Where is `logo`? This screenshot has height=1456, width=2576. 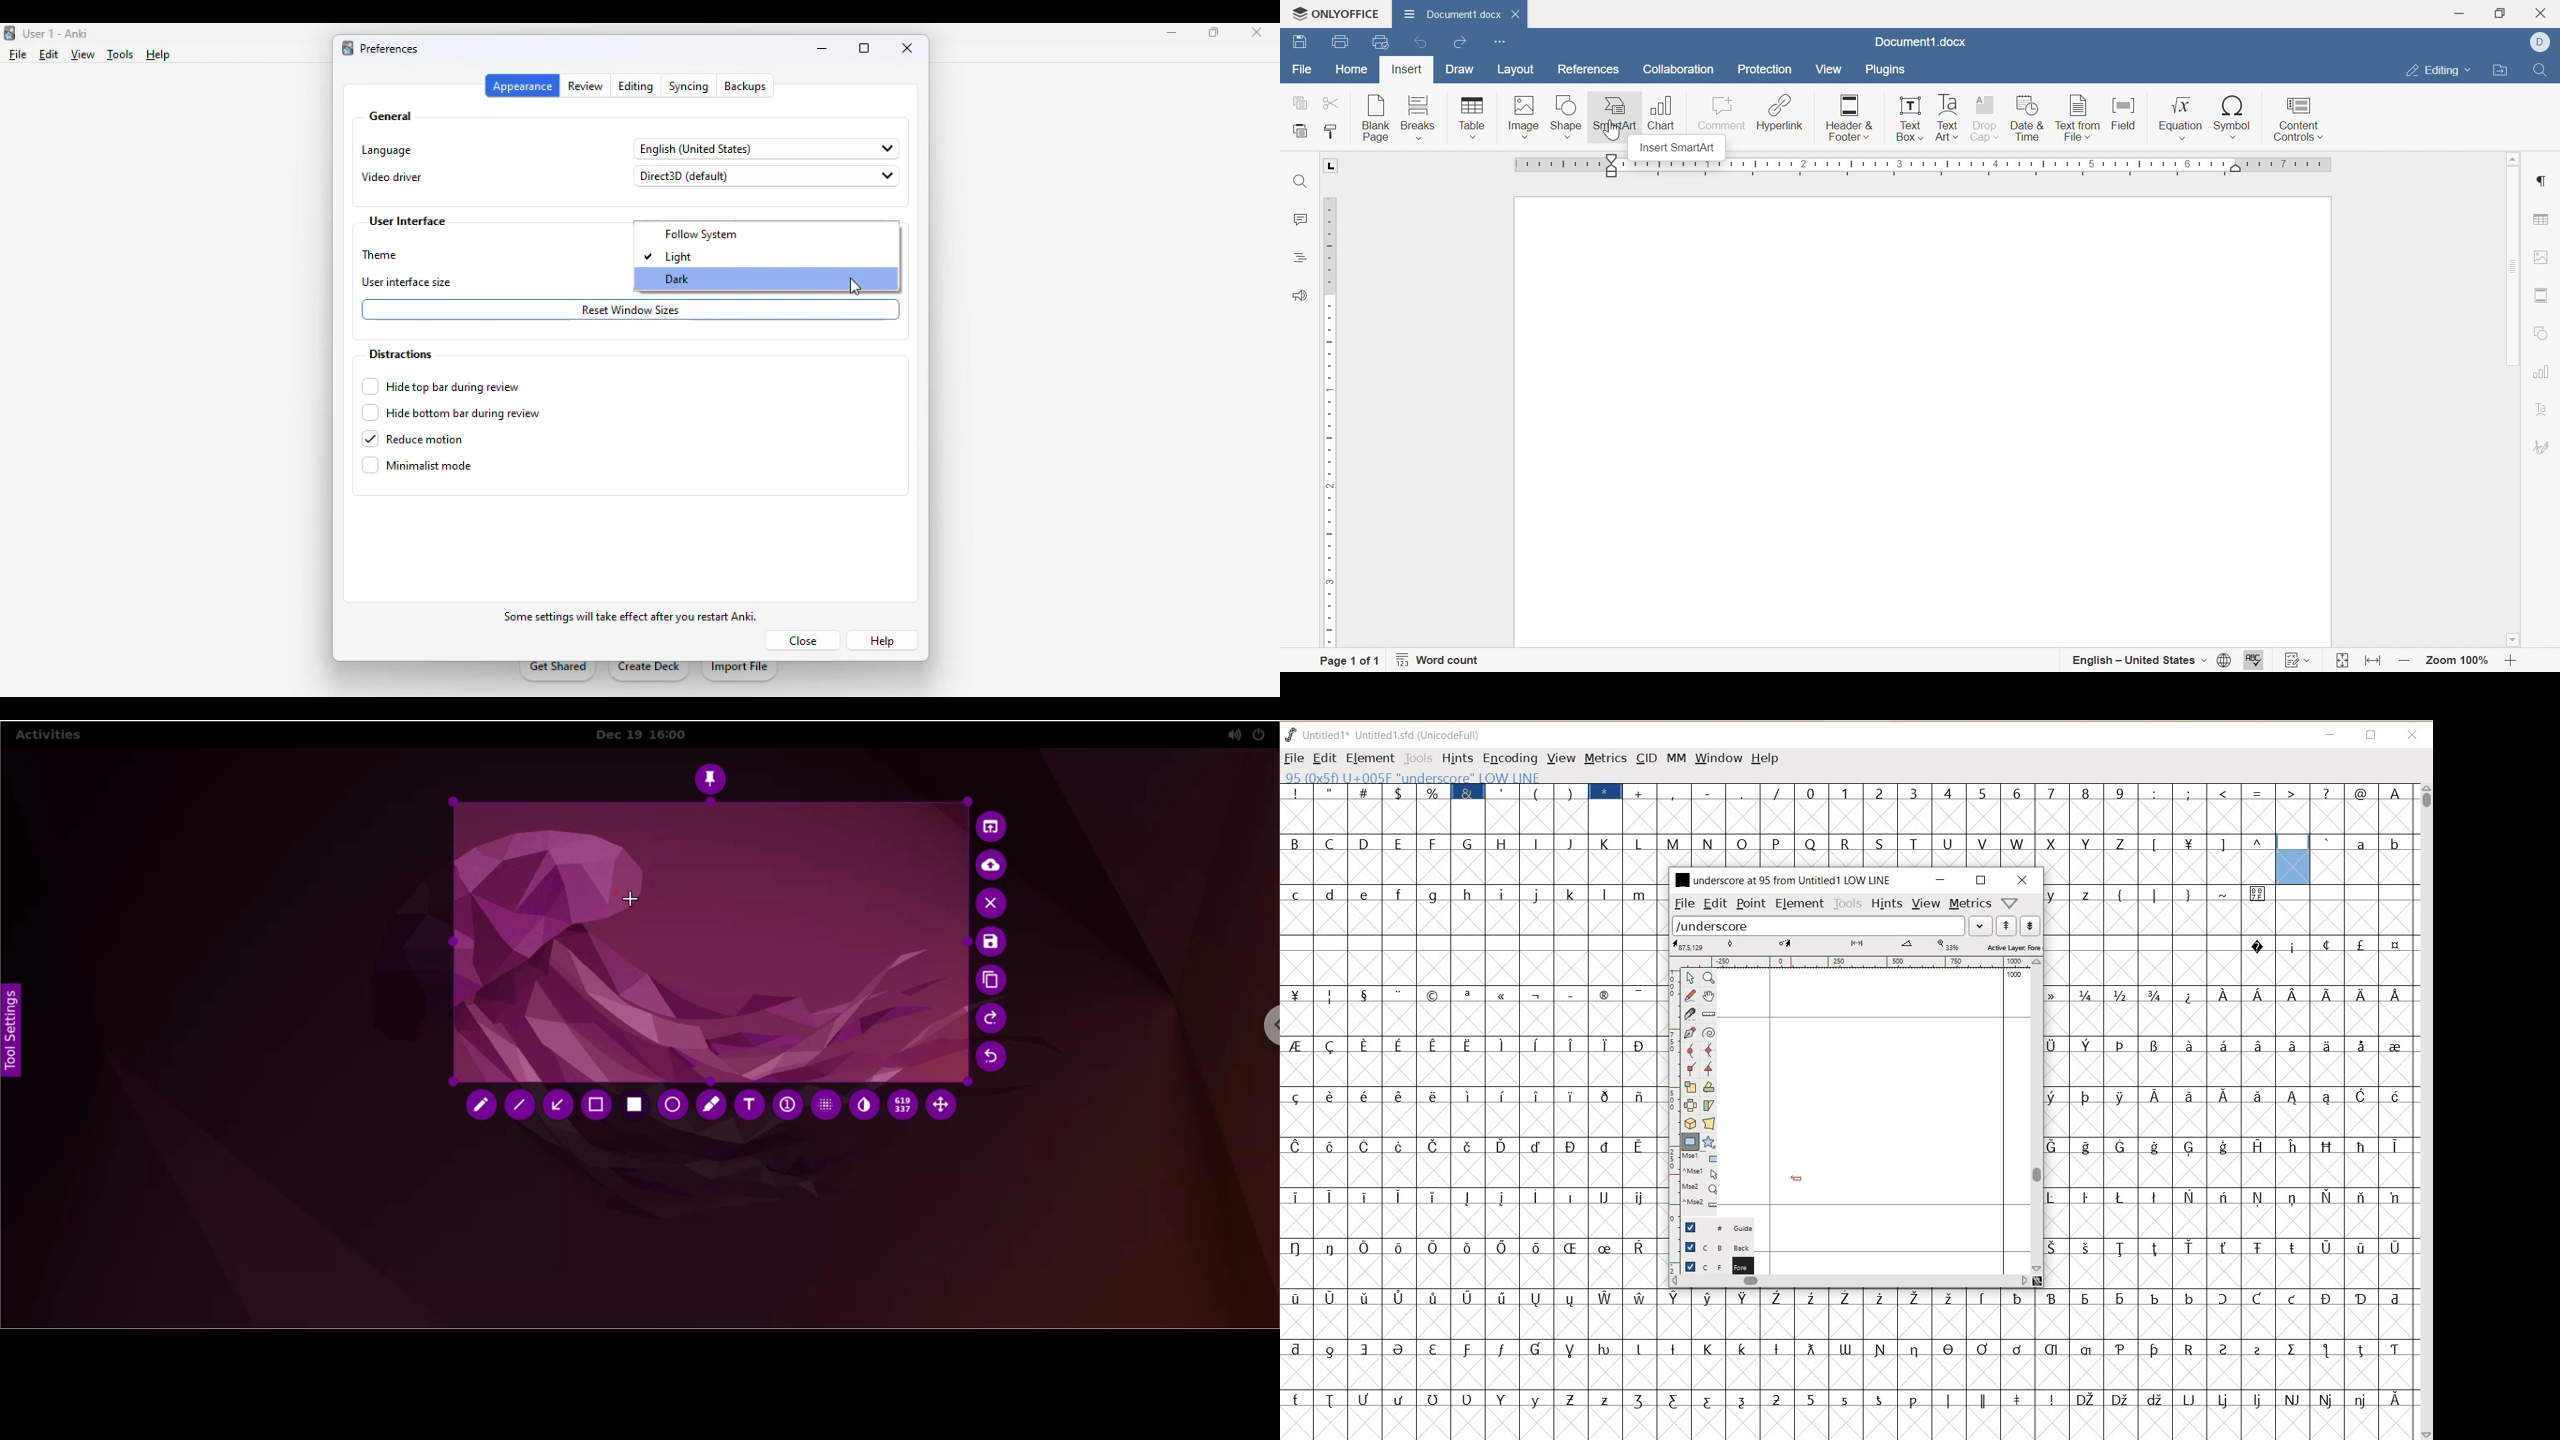 logo is located at coordinates (347, 48).